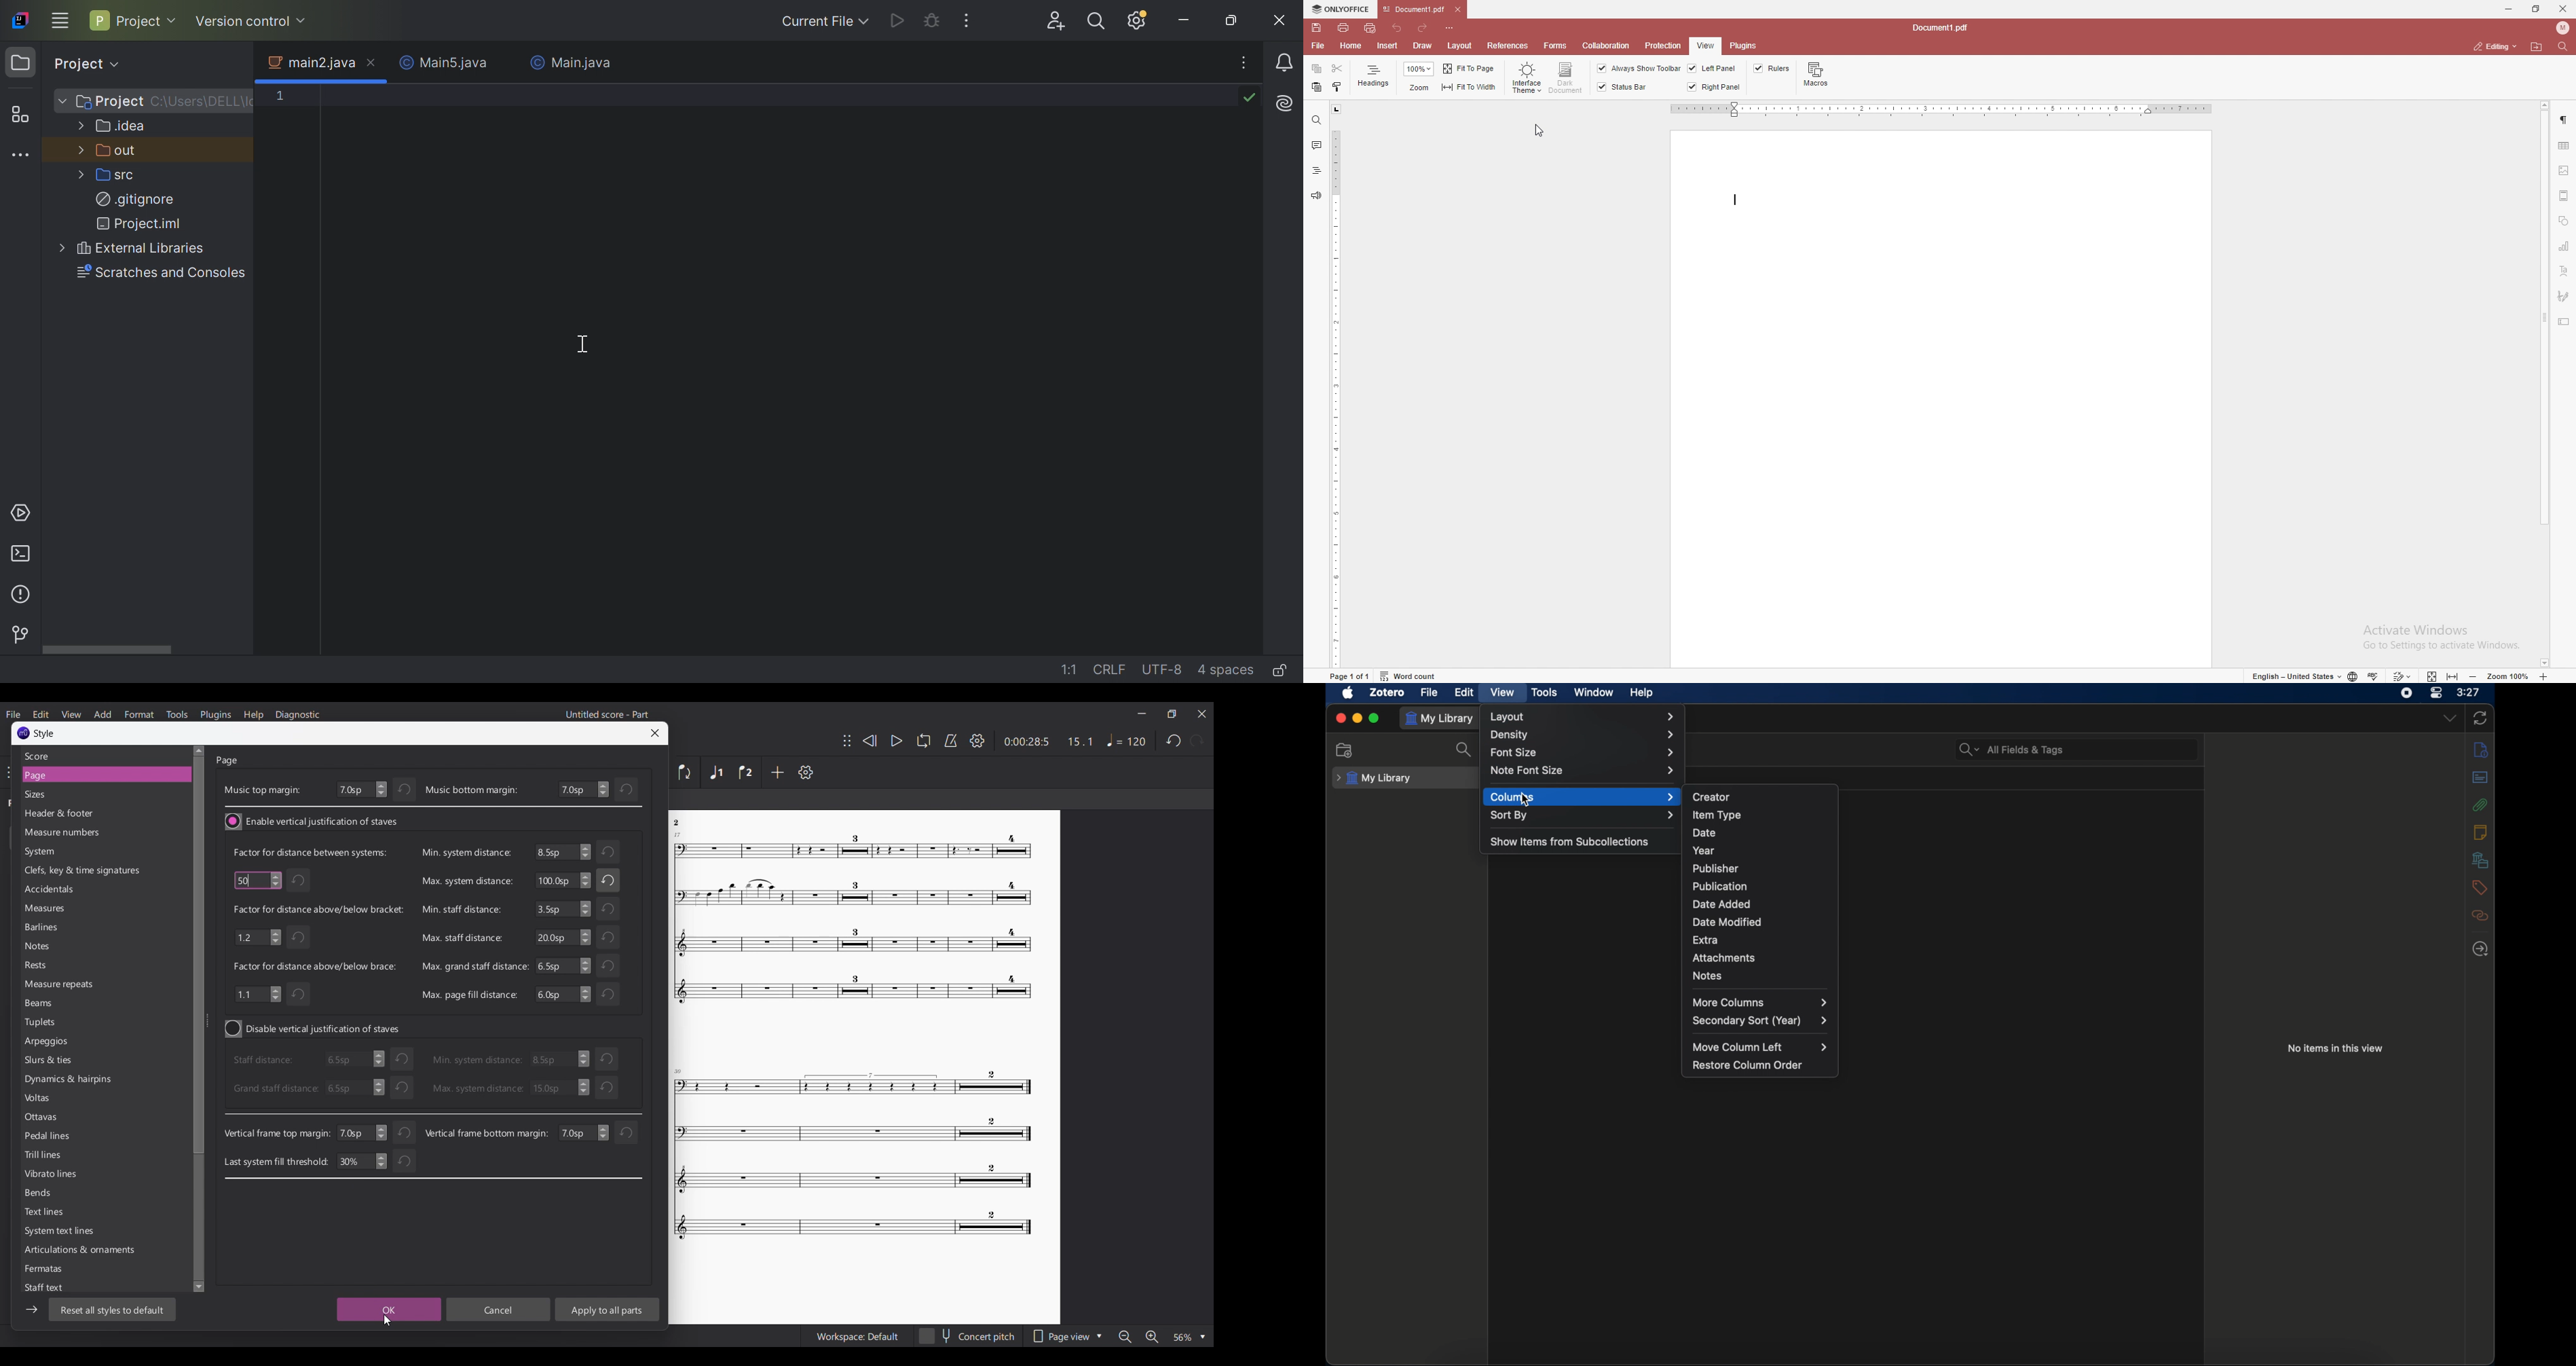 The height and width of the screenshot is (1372, 2576). I want to click on Zoom out, so click(1125, 1337).